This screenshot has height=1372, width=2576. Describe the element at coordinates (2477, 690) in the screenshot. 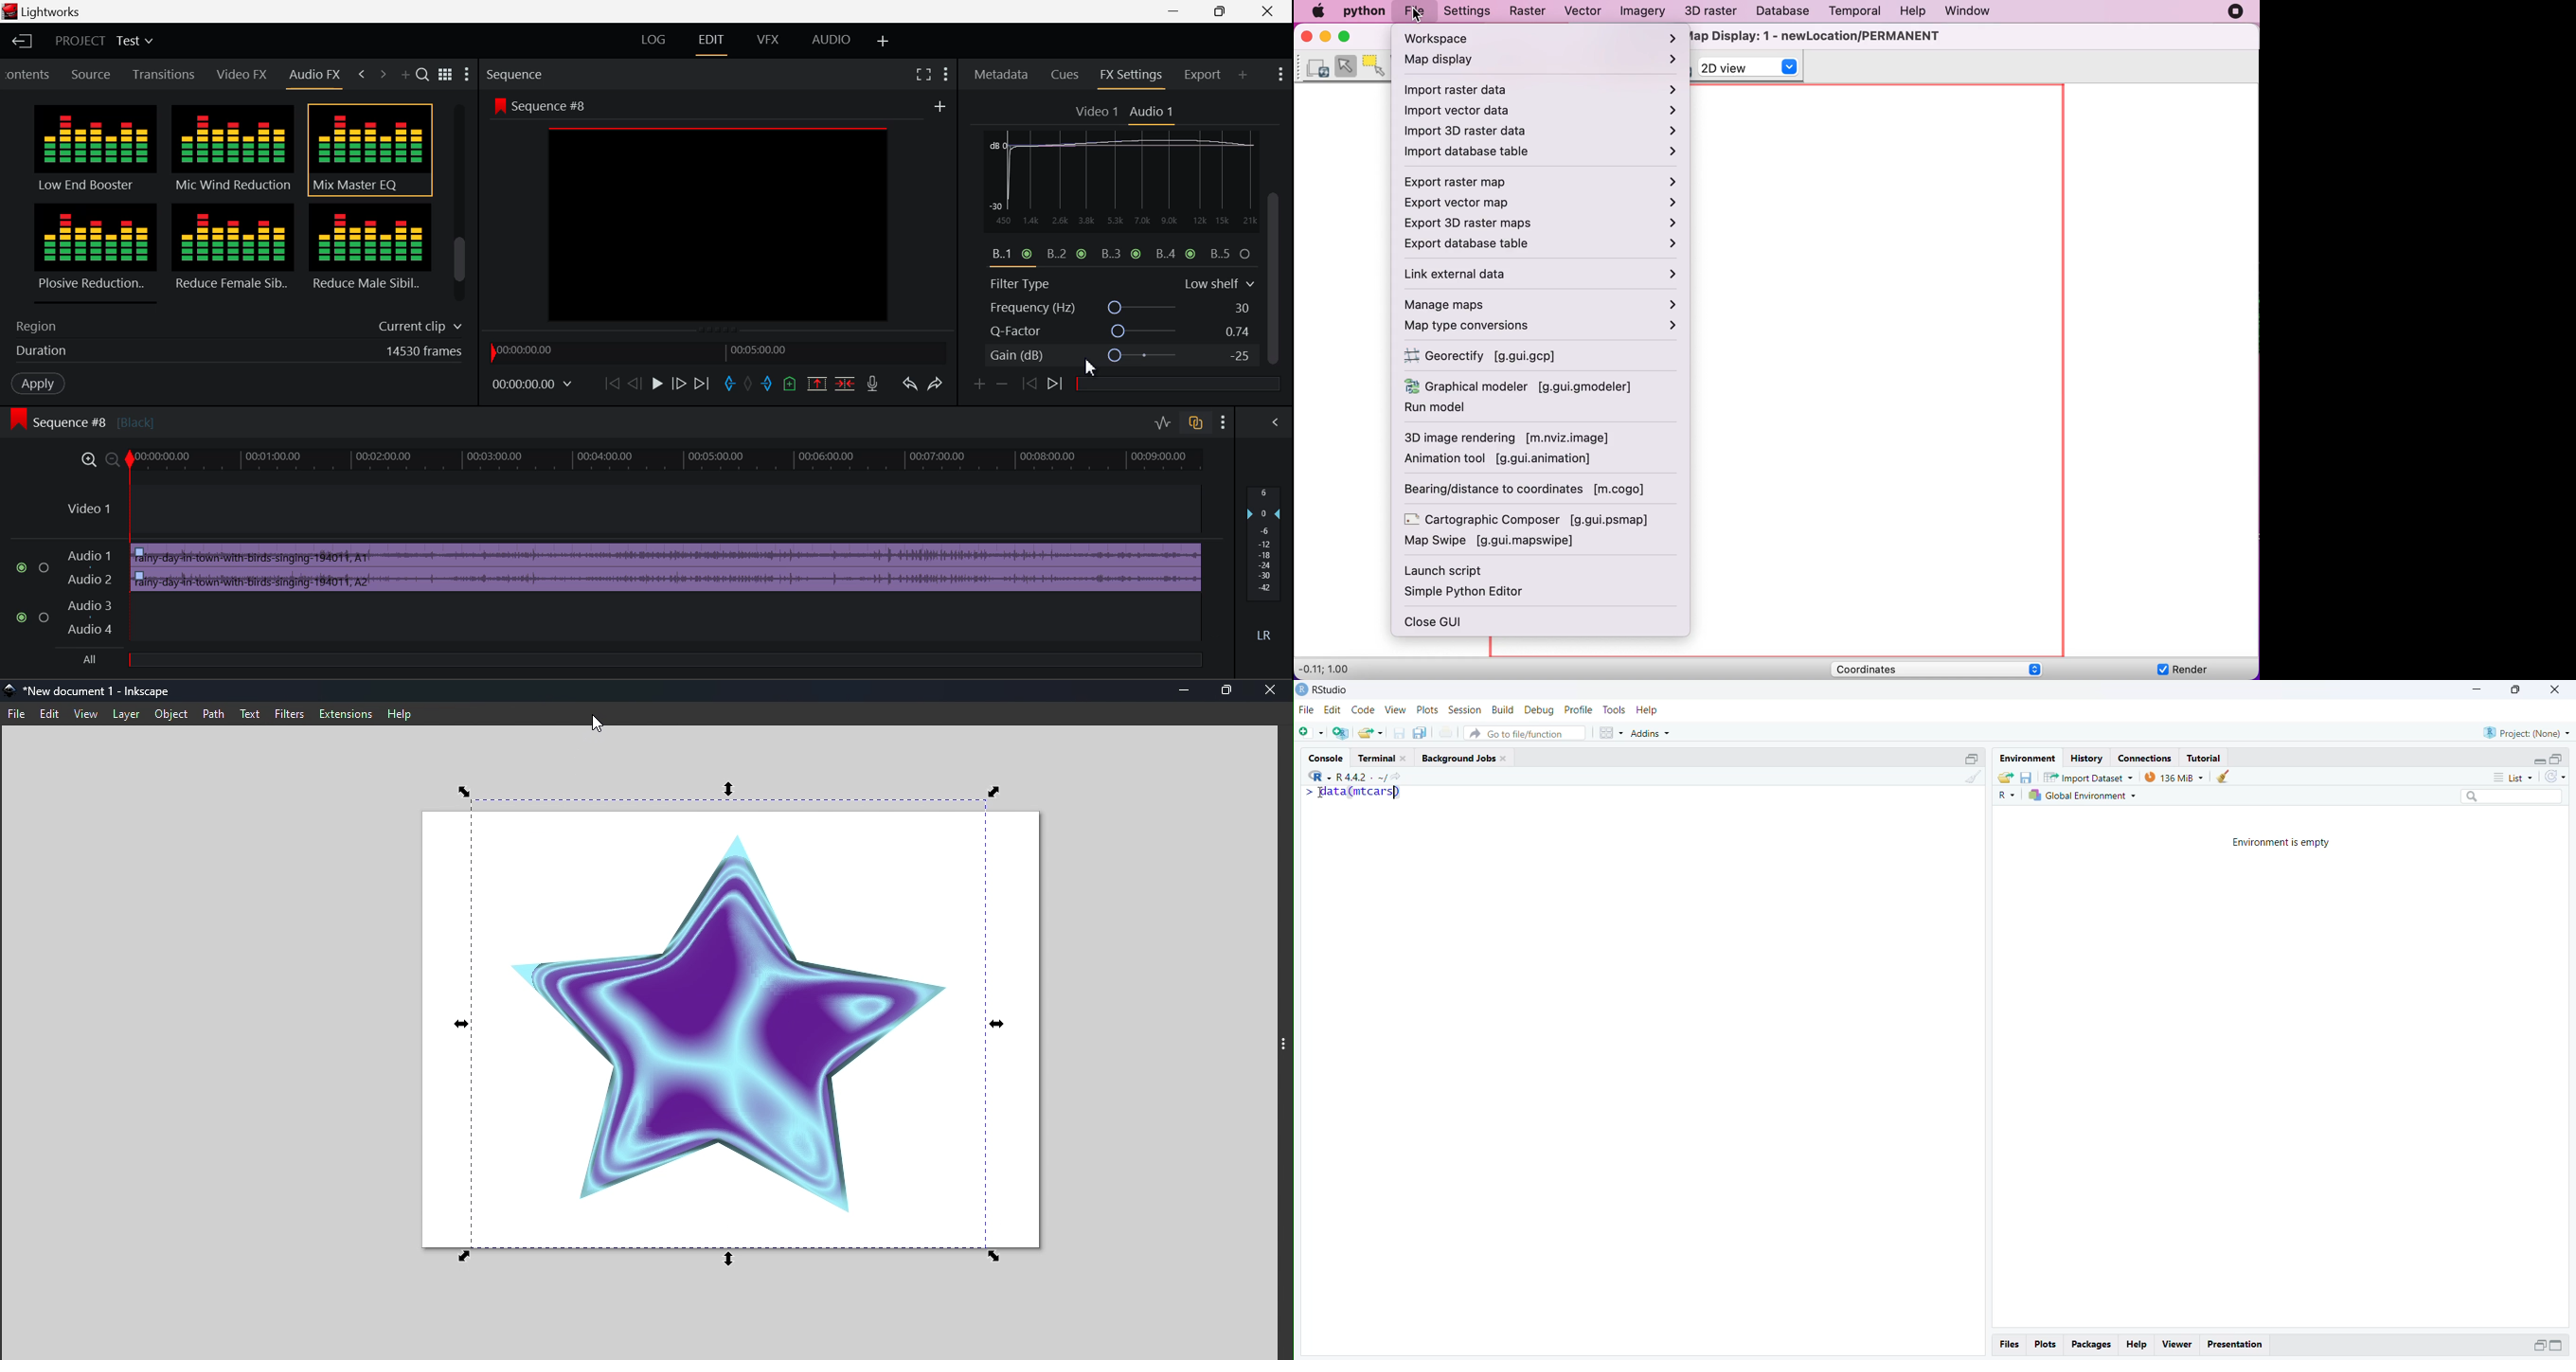

I see `Minimize` at that location.